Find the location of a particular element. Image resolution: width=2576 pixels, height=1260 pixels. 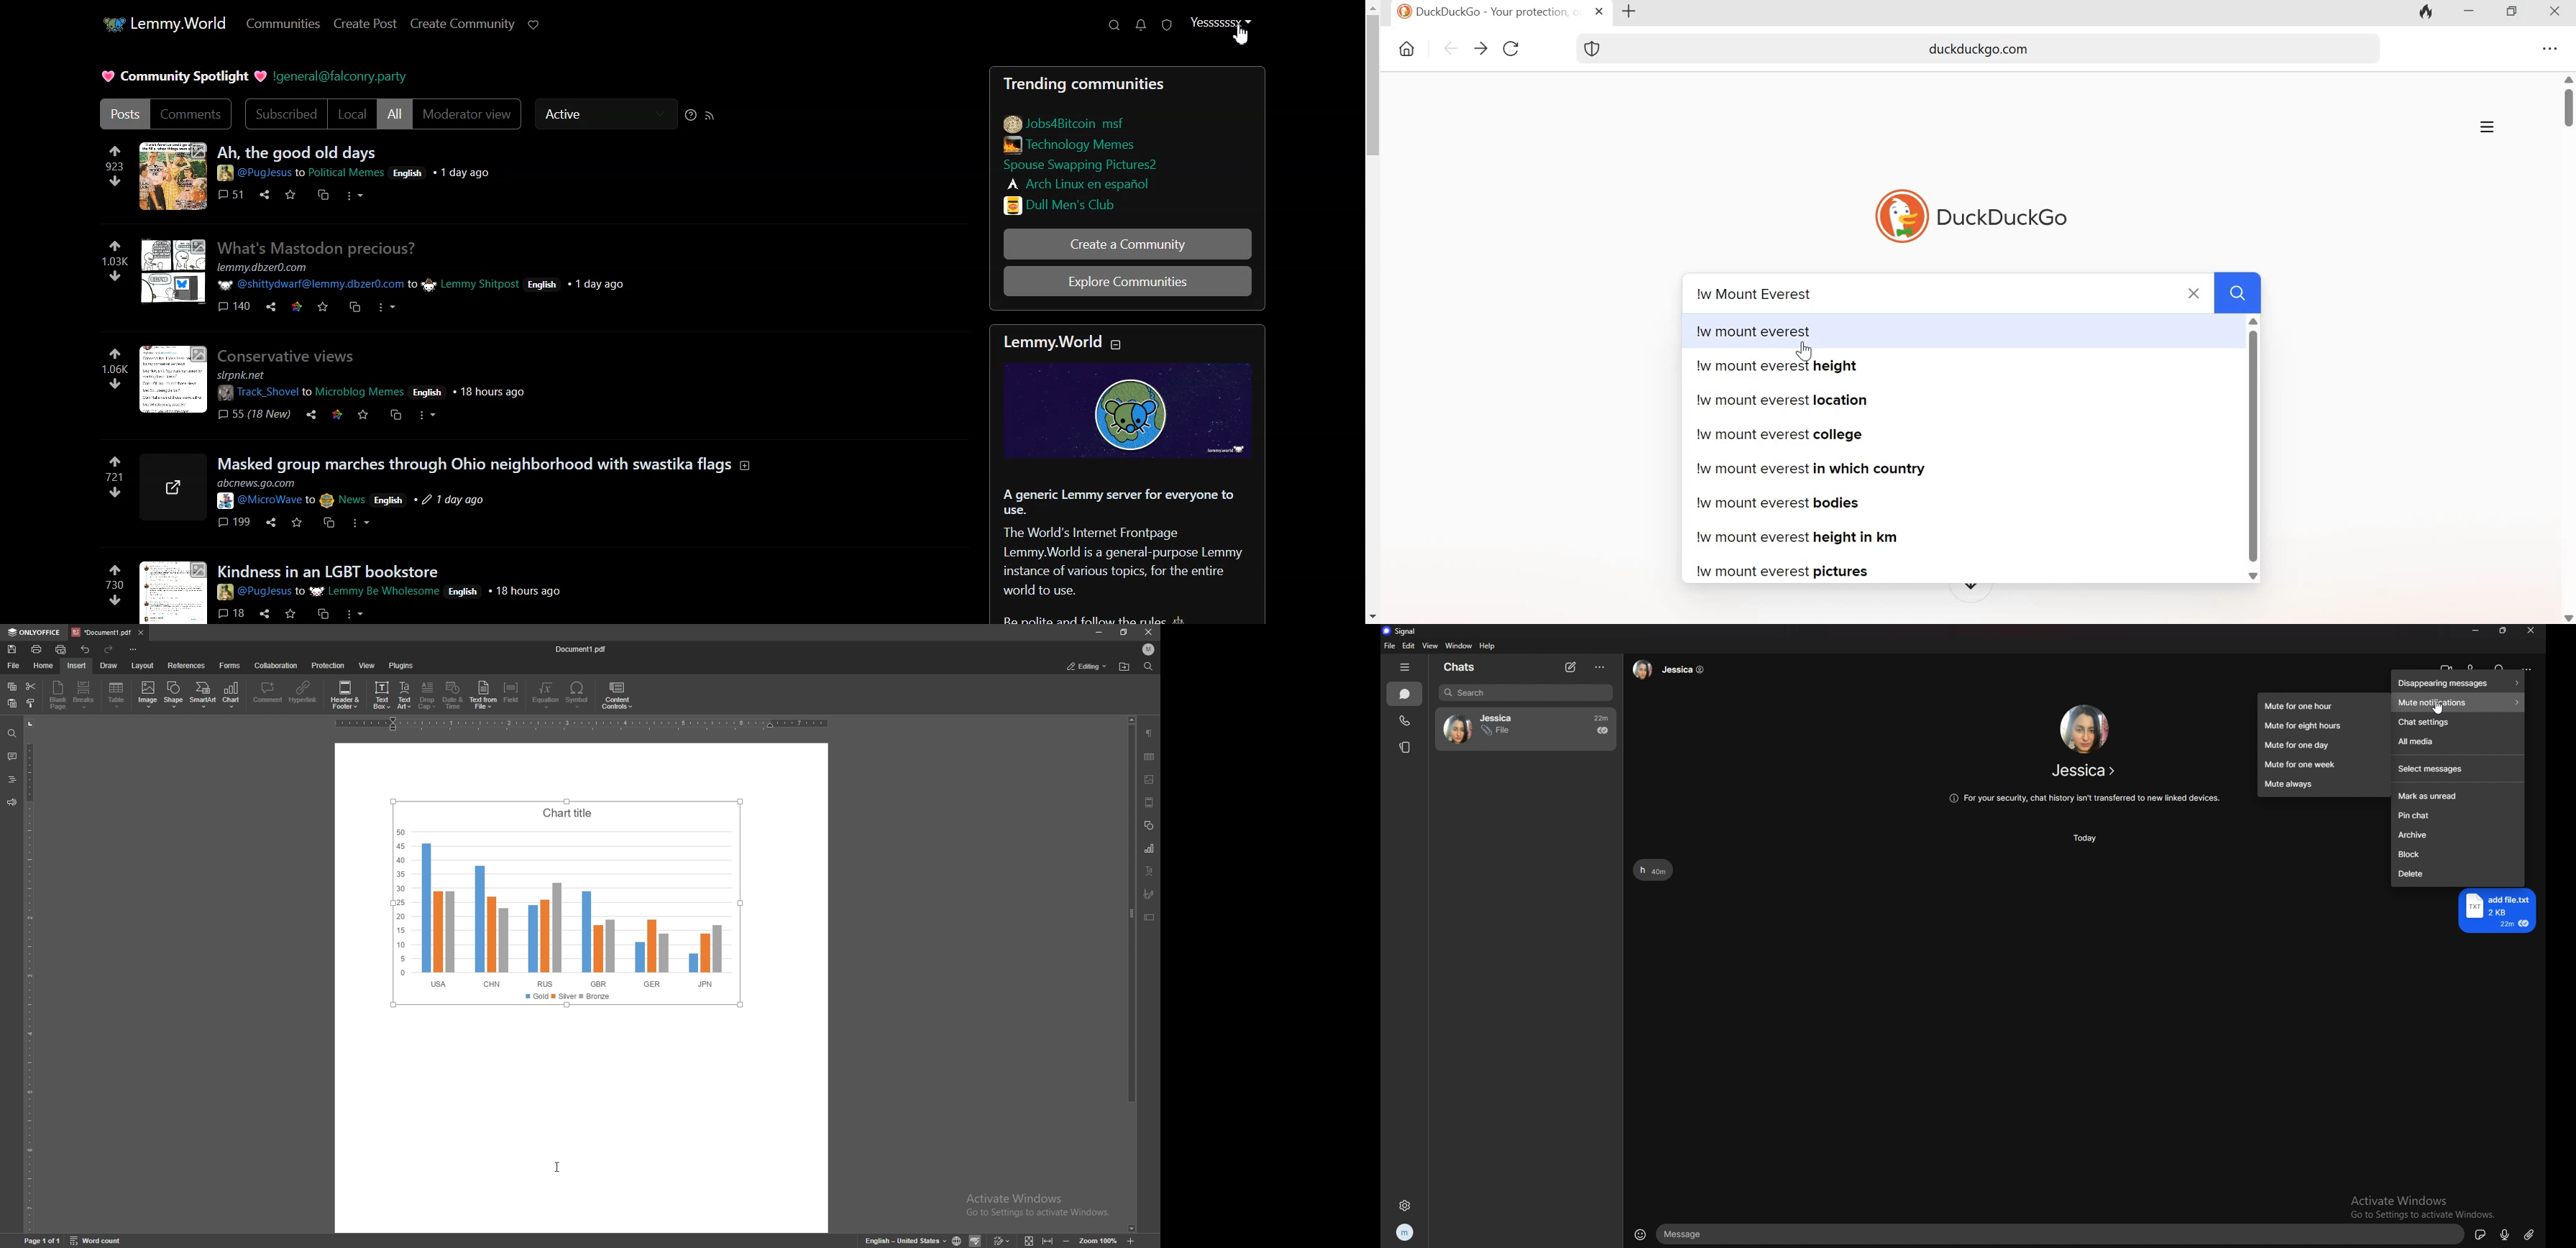

comments is located at coordinates (231, 613).